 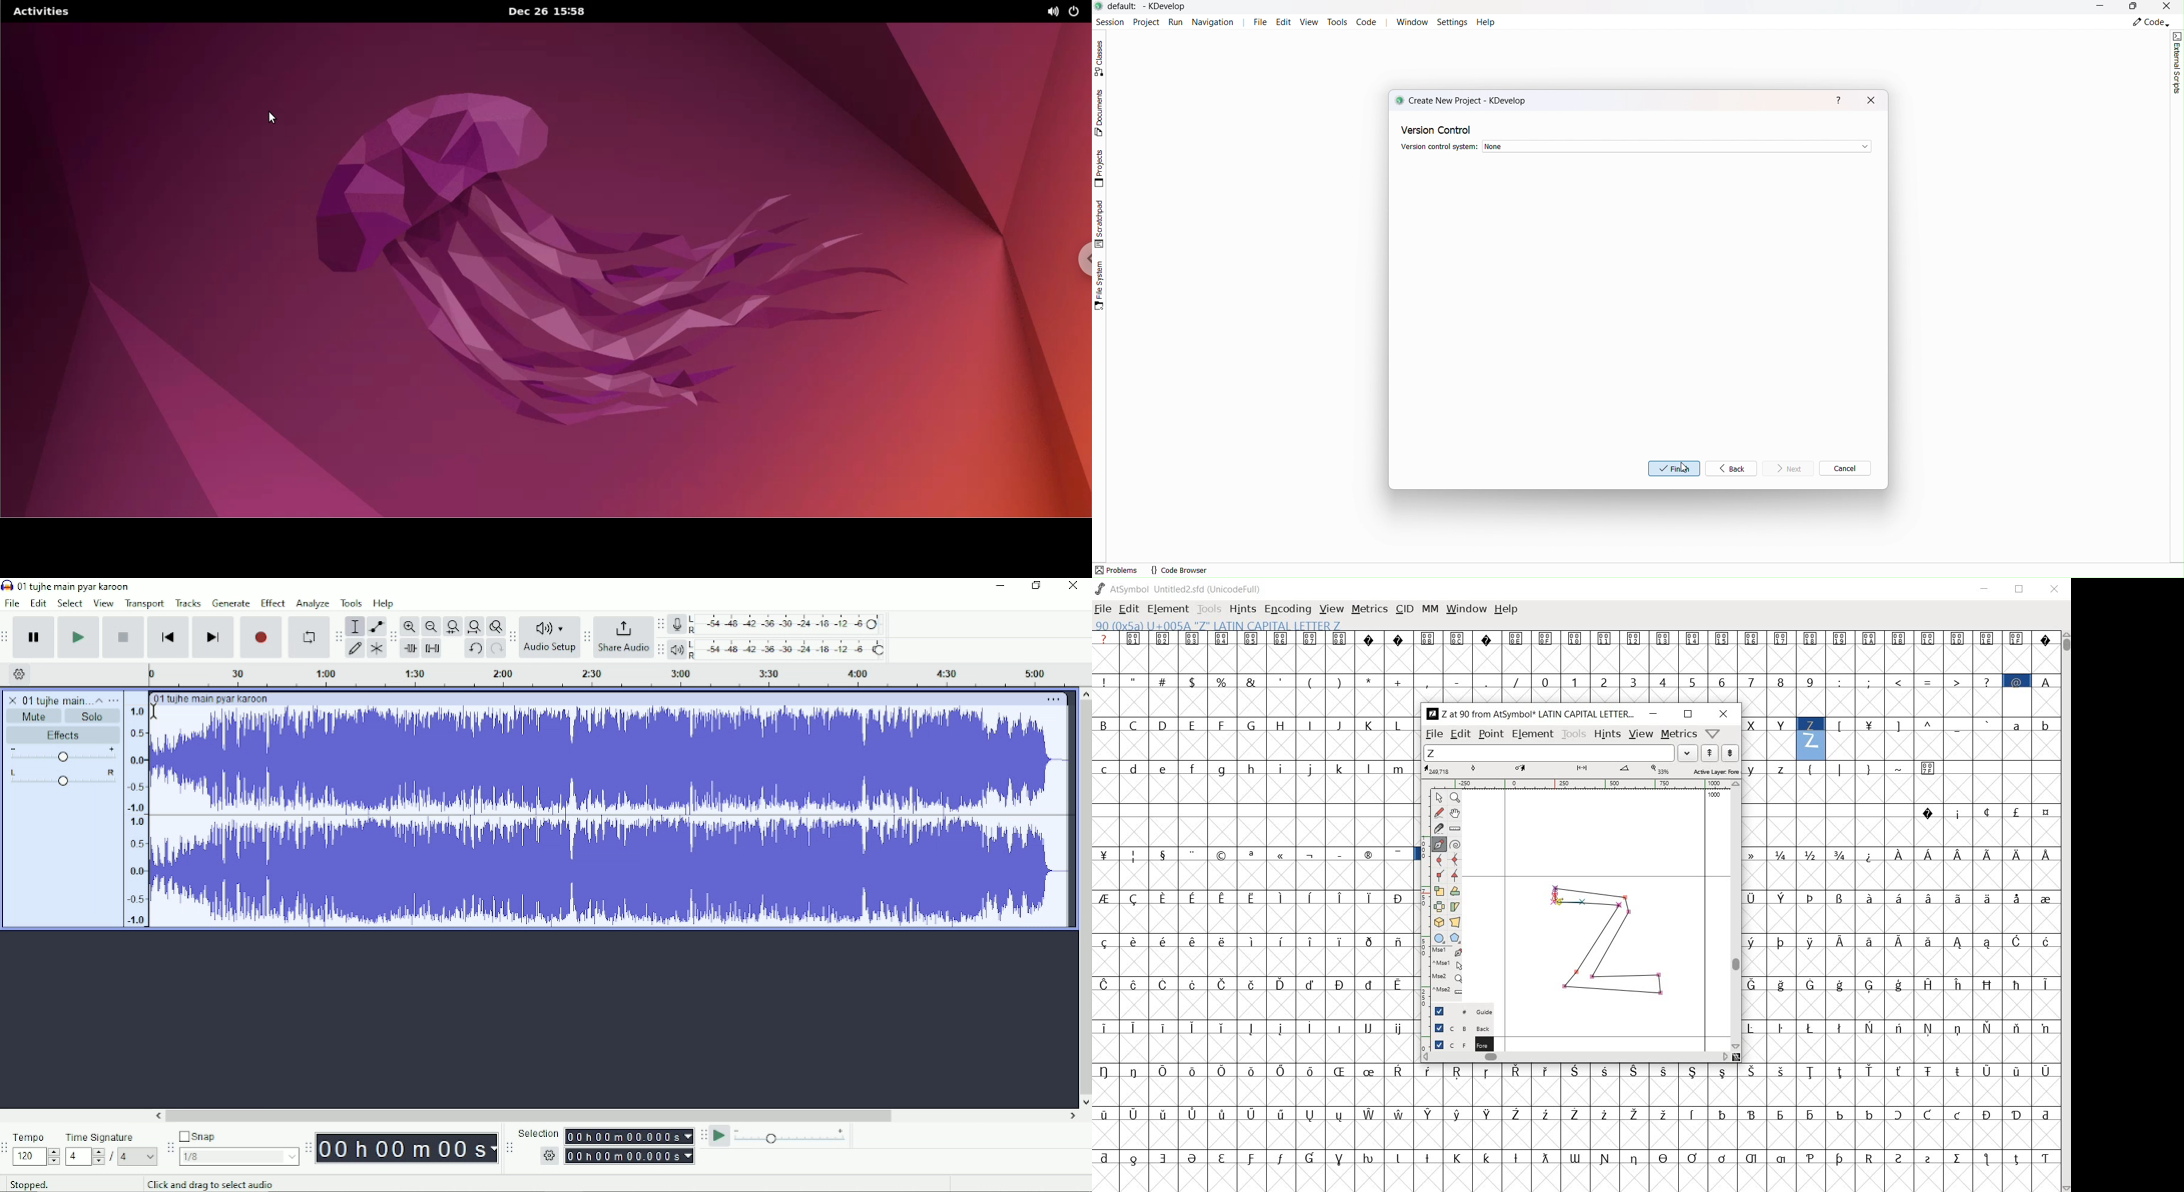 What do you see at coordinates (1439, 813) in the screenshot?
I see `draw a freehand curve` at bounding box center [1439, 813].